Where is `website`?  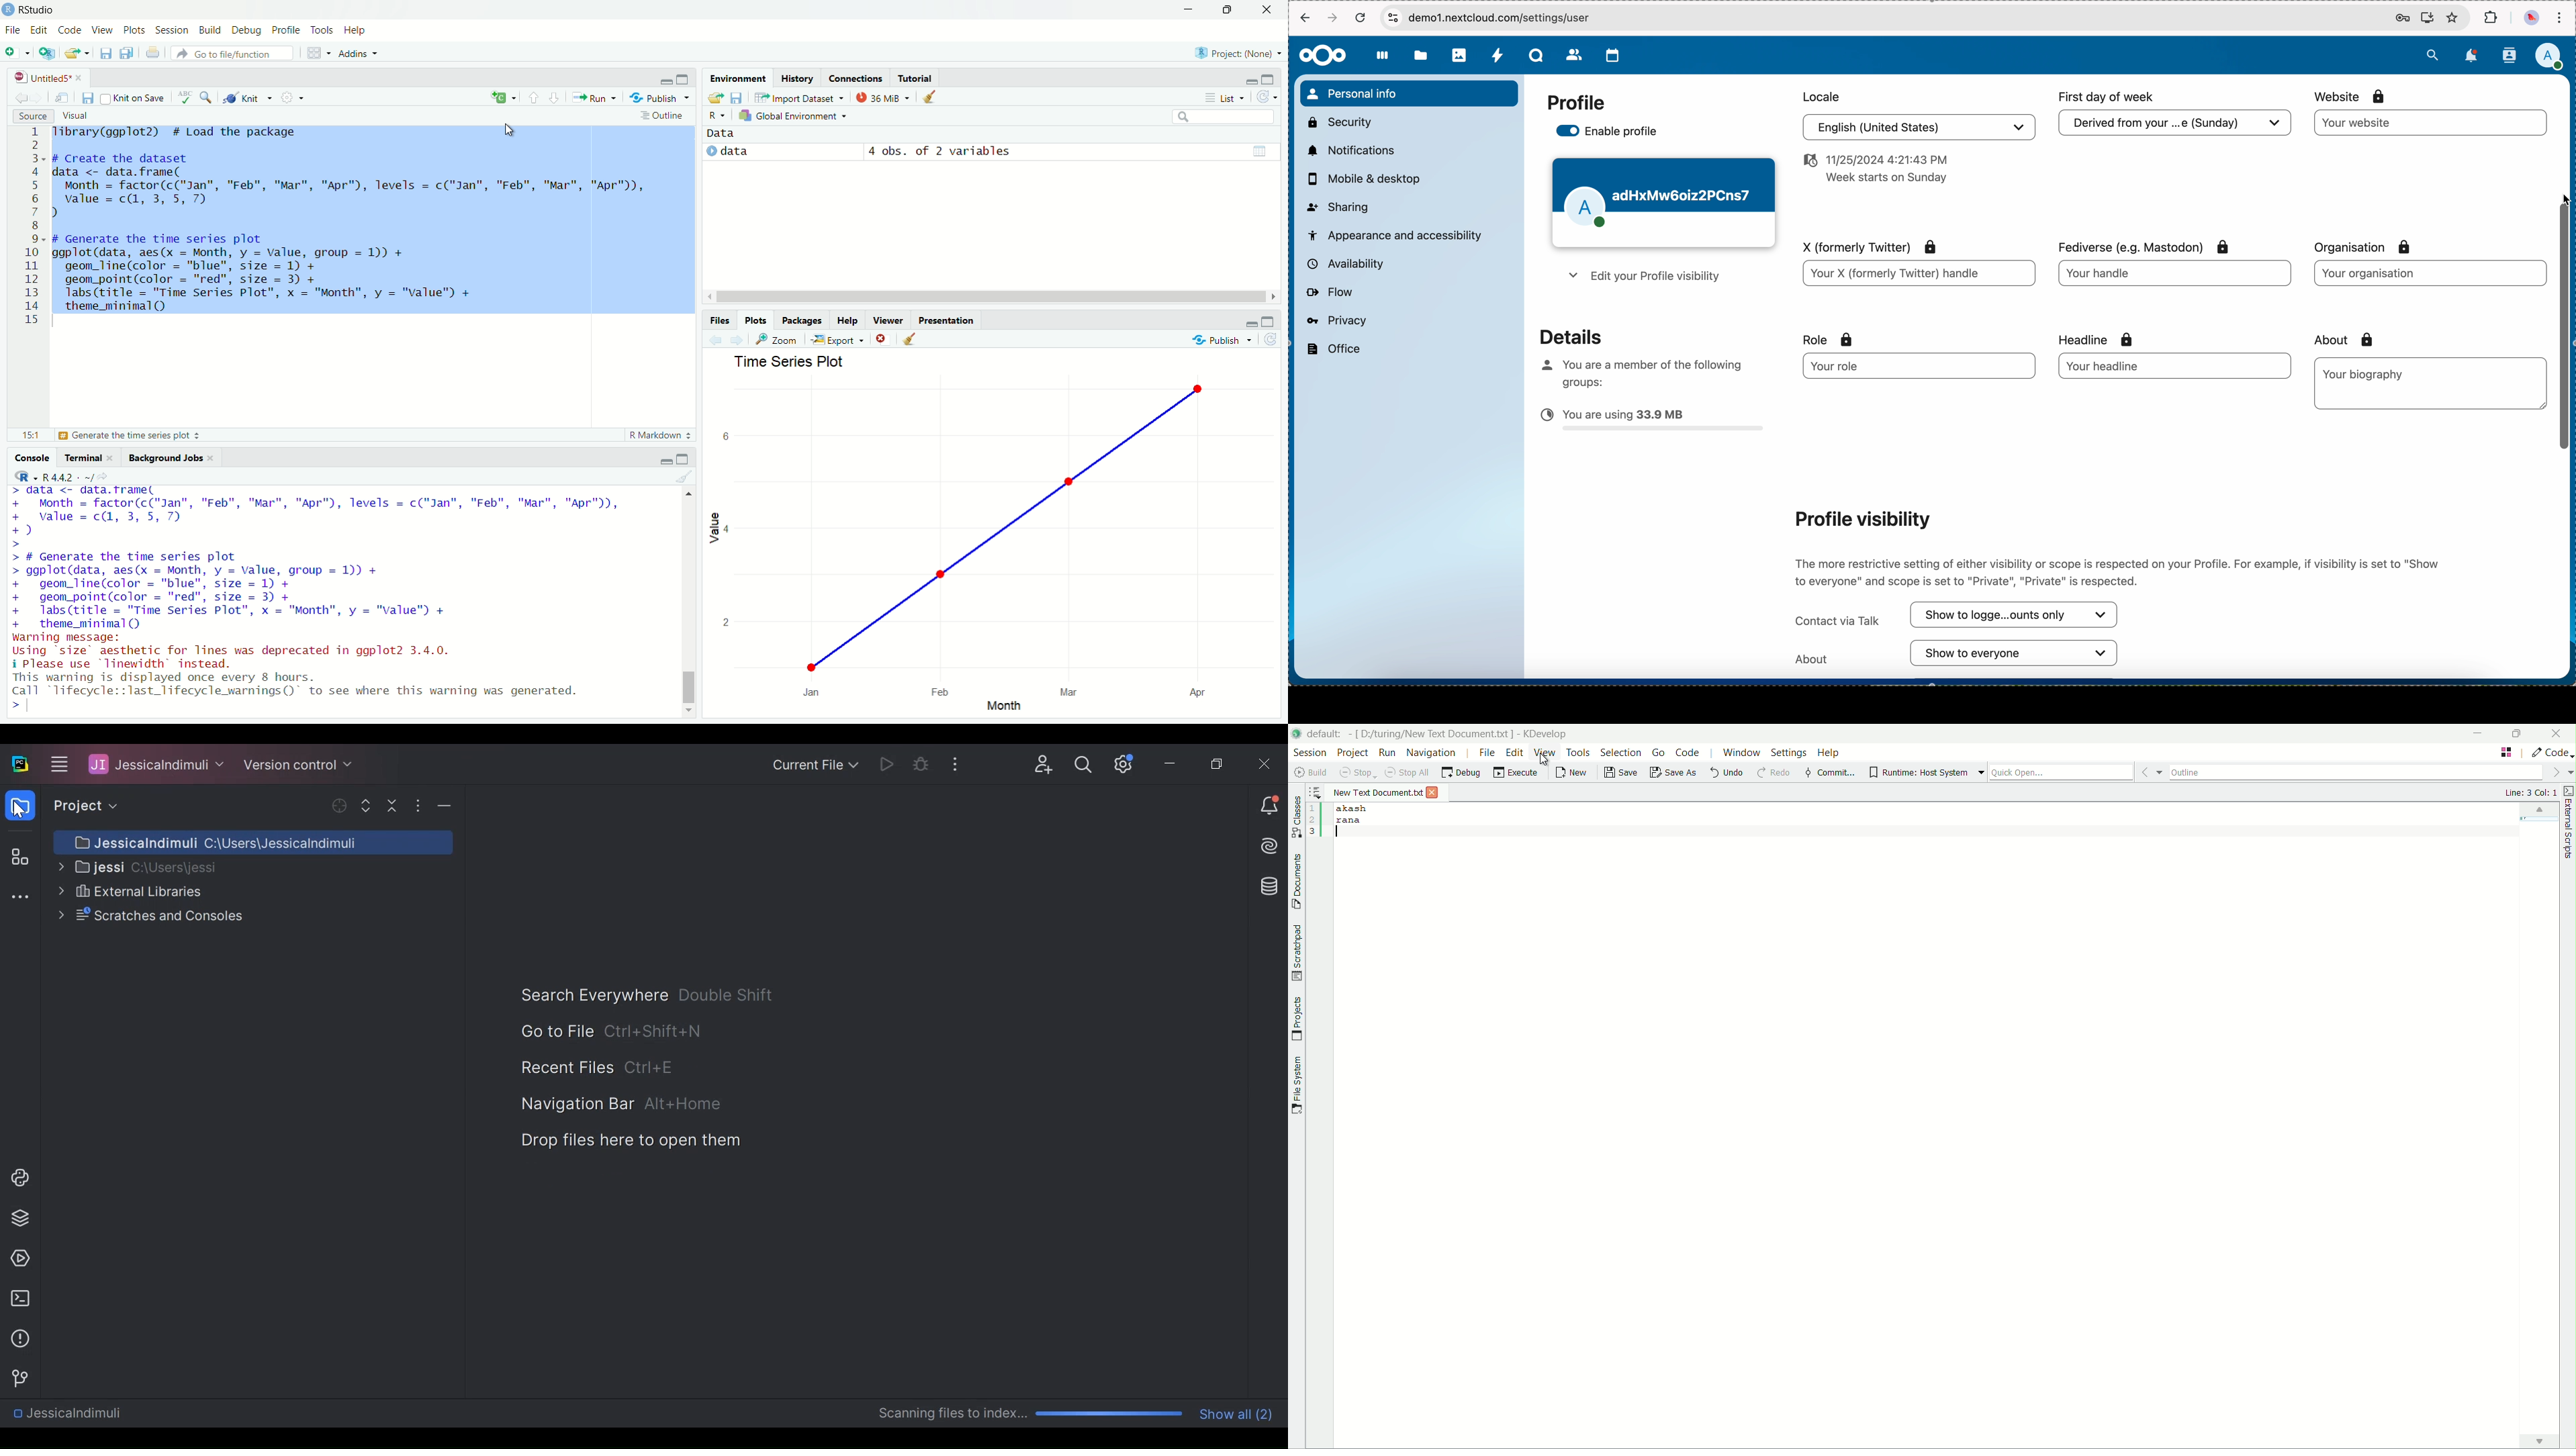
website is located at coordinates (2351, 96).